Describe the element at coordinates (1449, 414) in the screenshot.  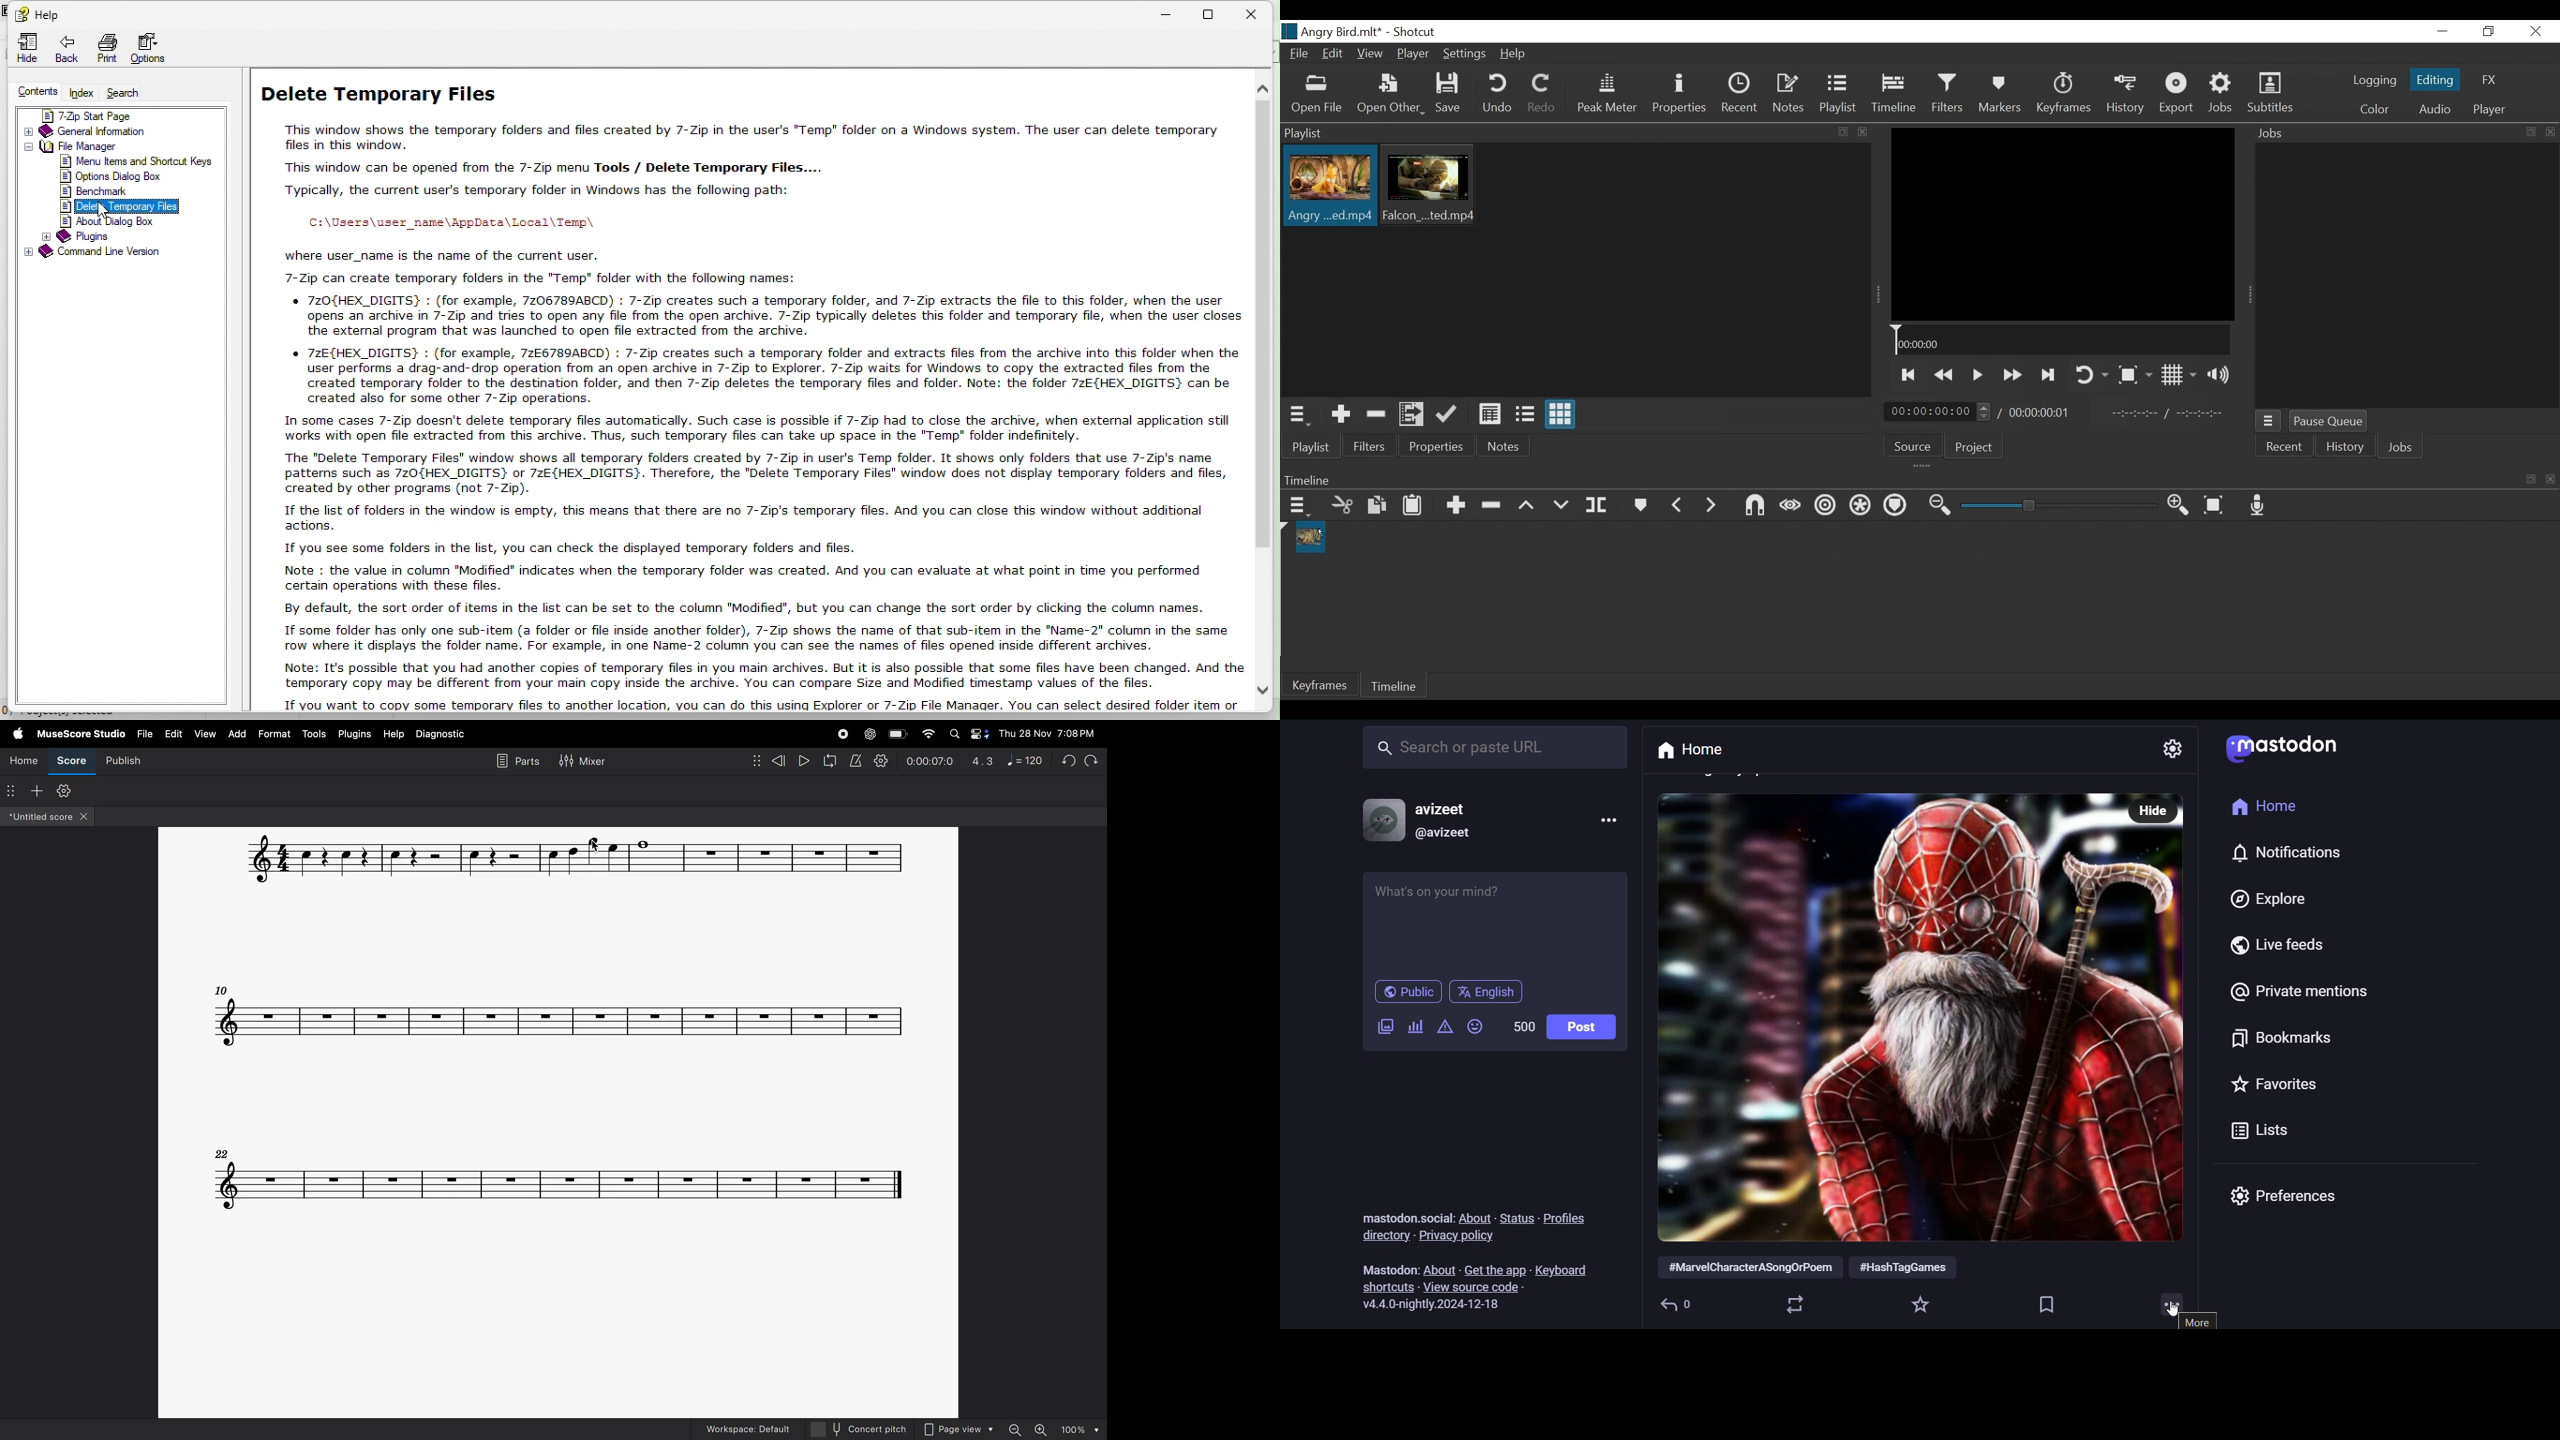
I see `Update` at that location.